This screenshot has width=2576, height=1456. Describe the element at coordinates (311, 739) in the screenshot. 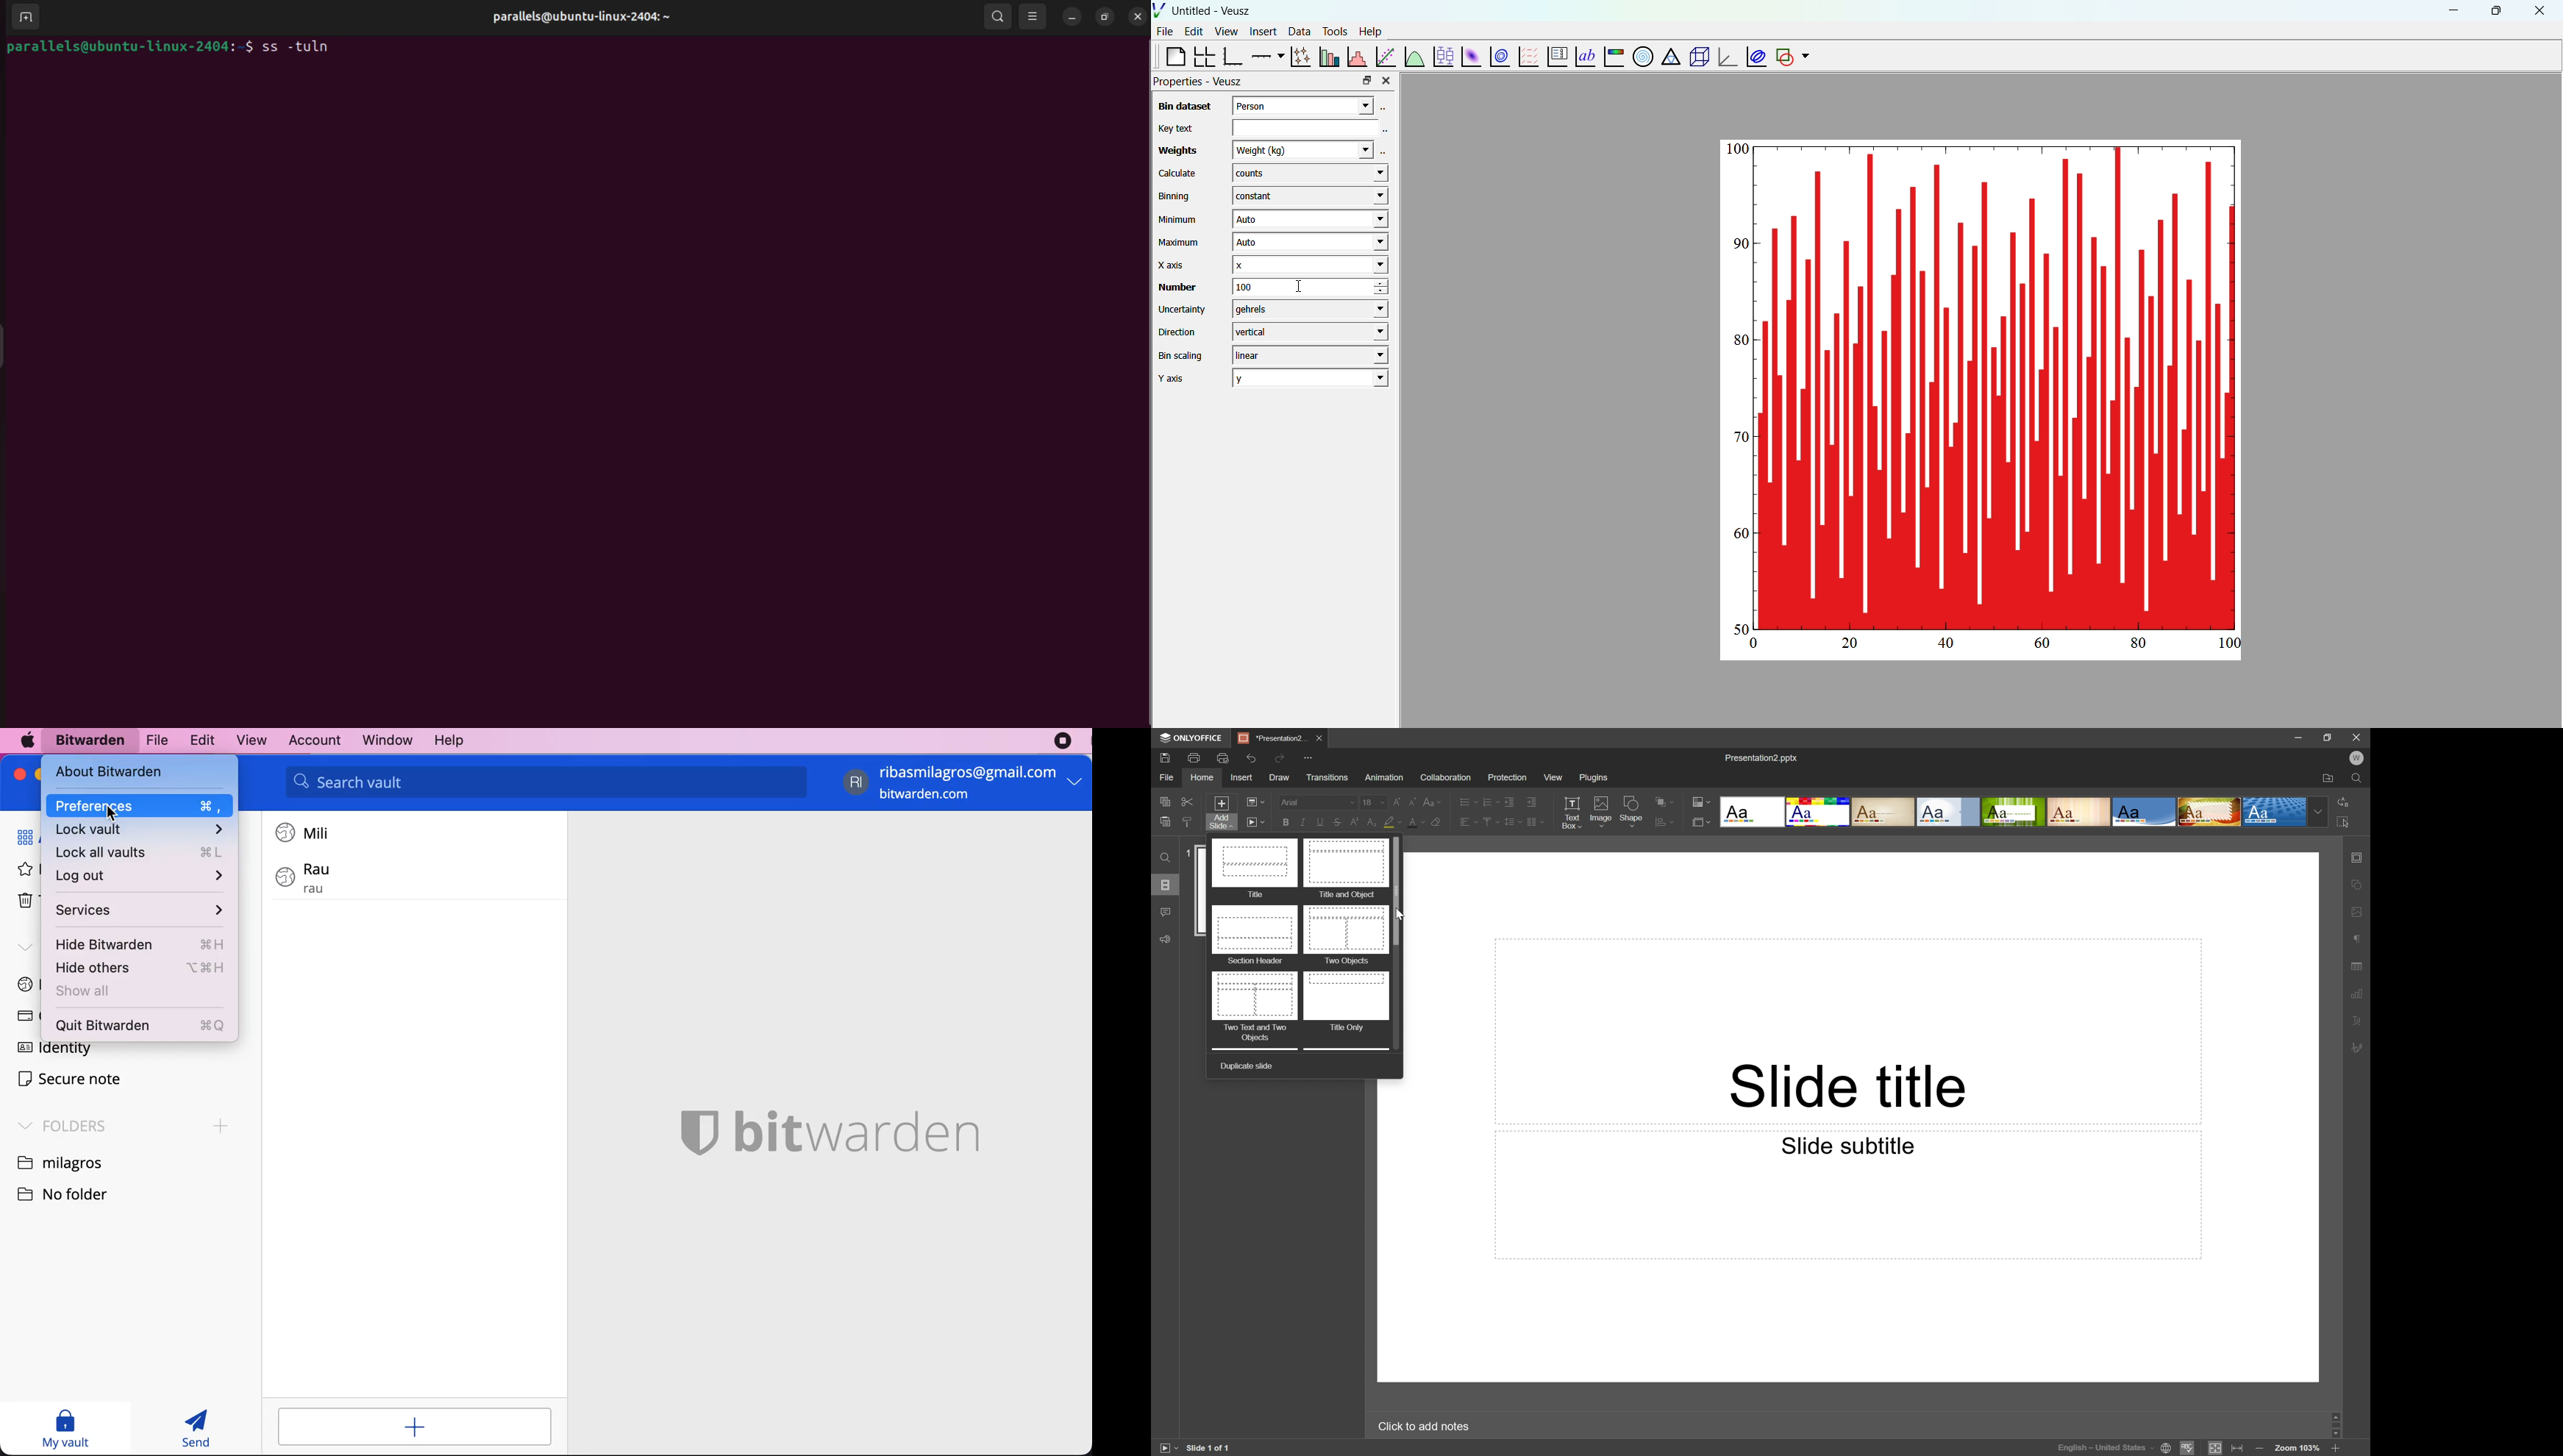

I see `account` at that location.